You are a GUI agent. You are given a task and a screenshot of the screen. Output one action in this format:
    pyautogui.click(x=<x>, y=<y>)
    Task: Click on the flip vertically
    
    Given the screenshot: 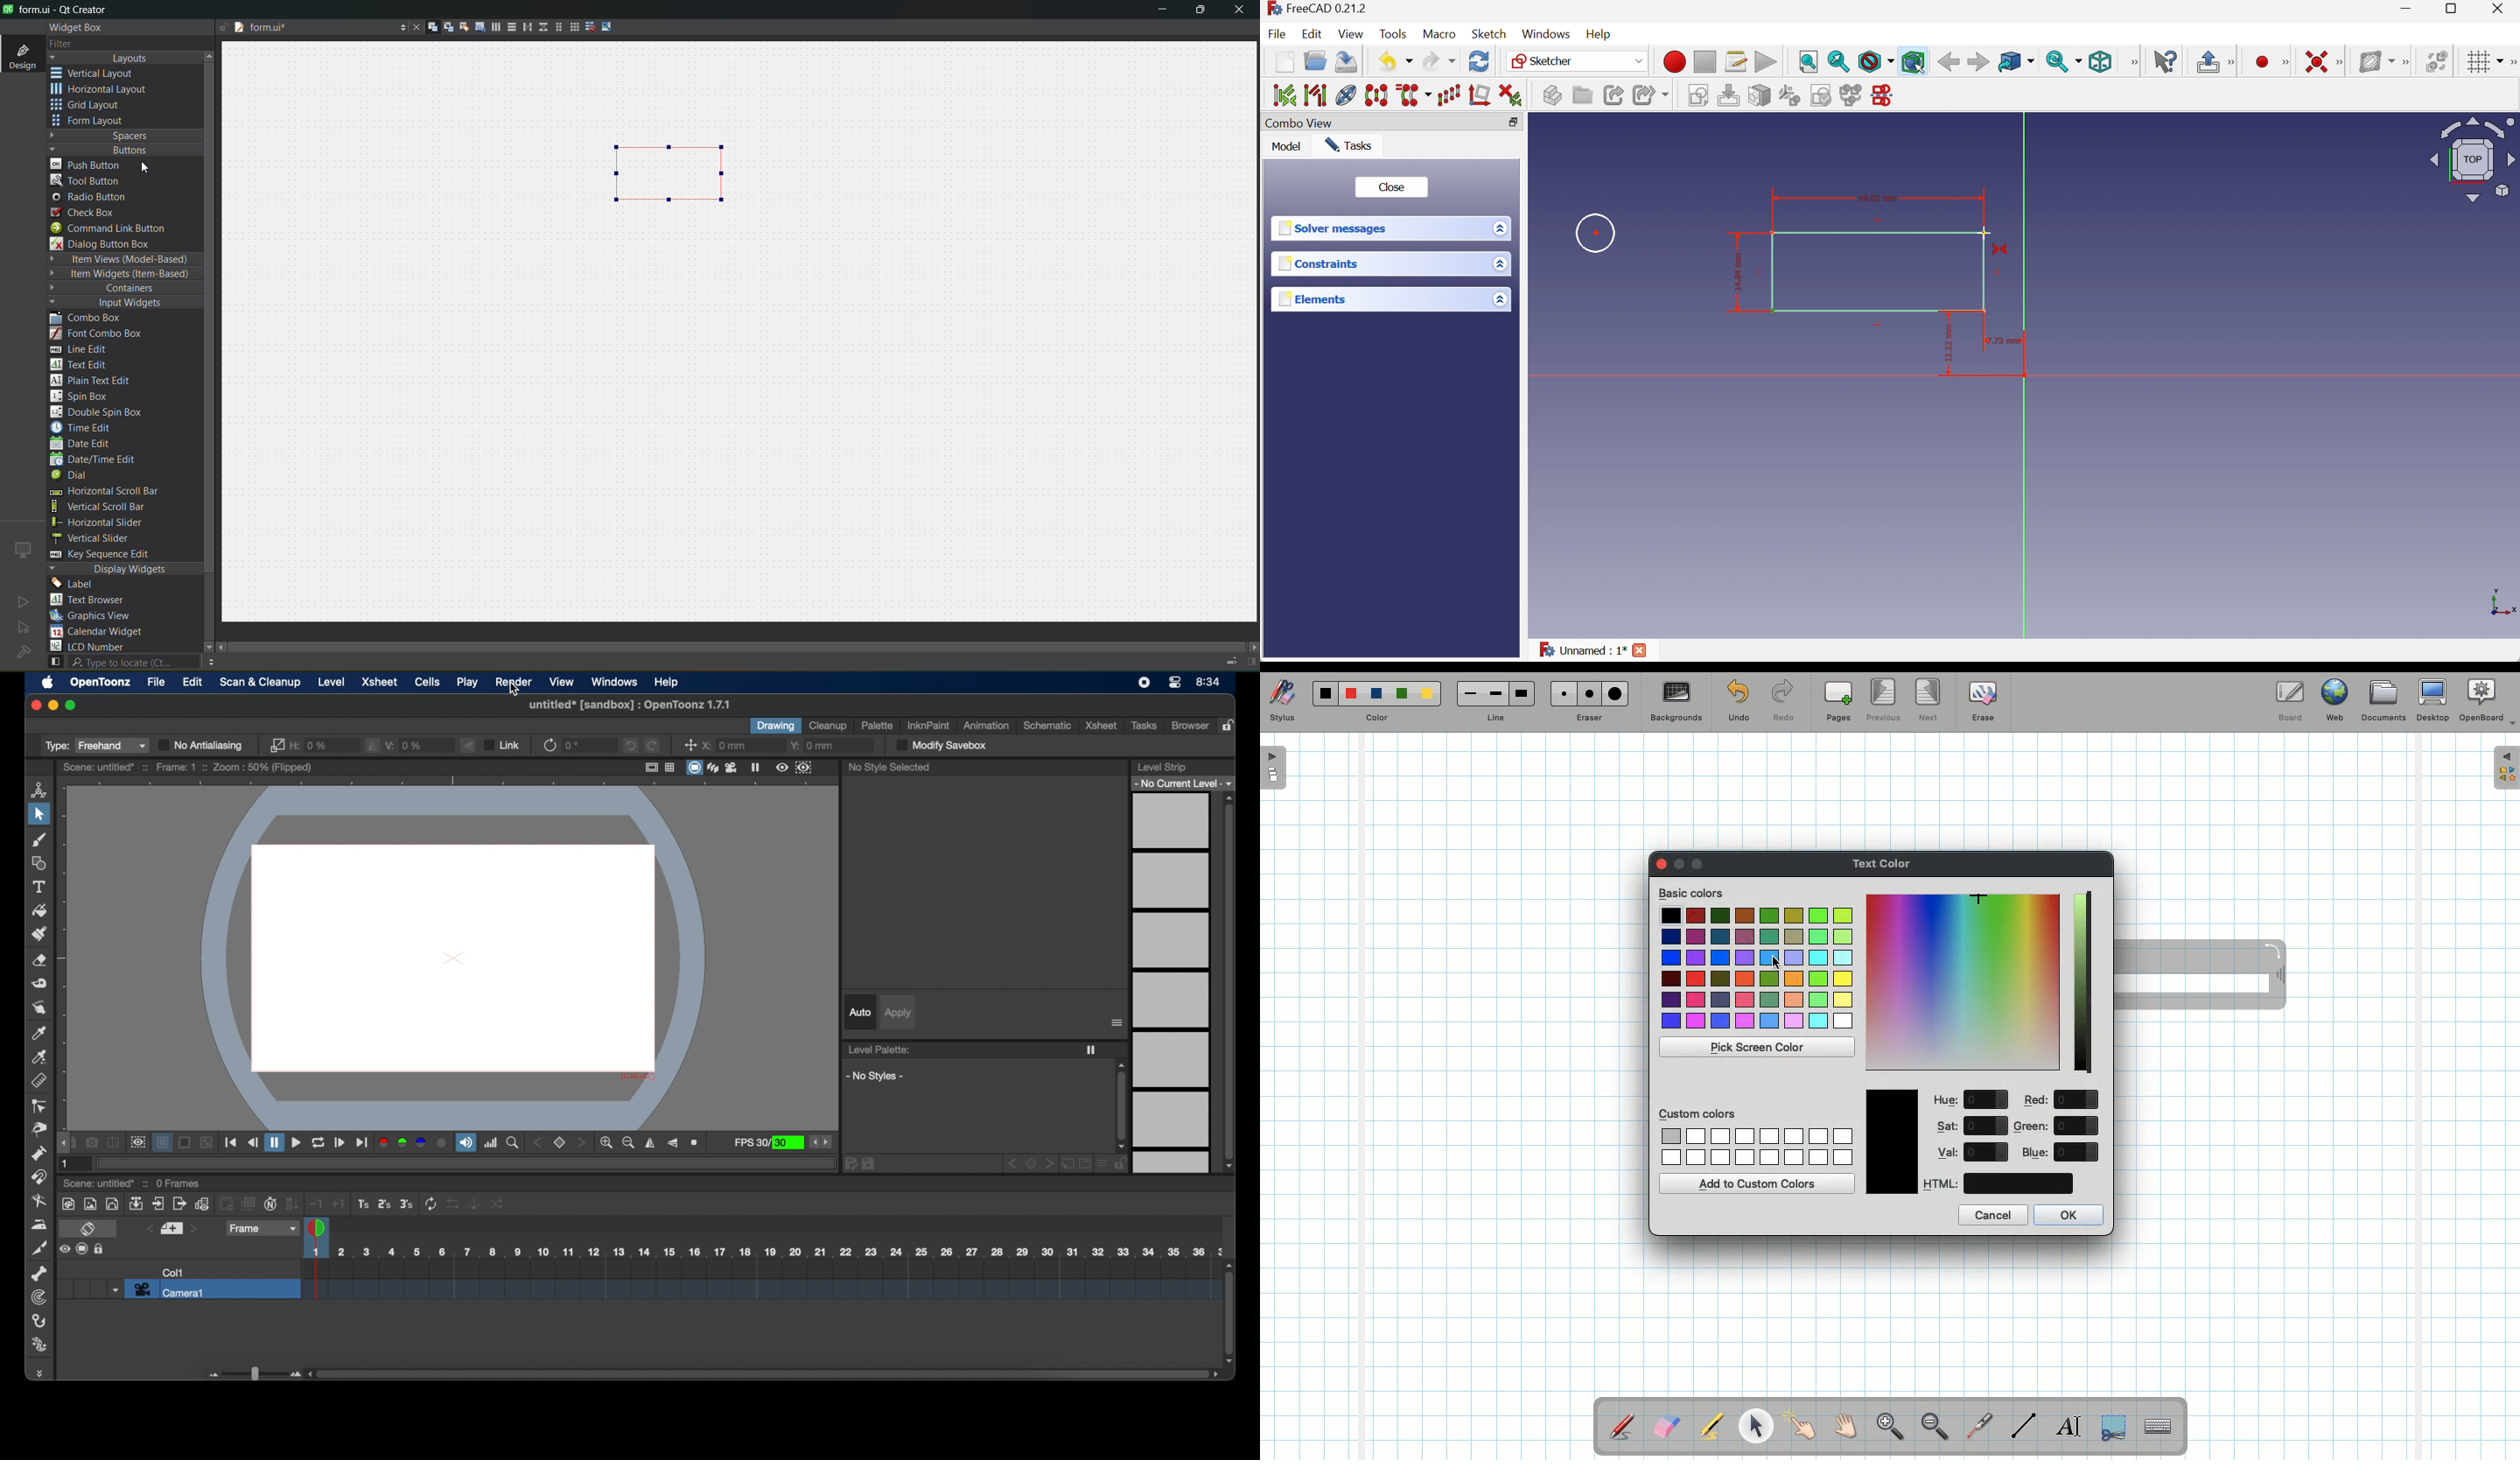 What is the action you would take?
    pyautogui.click(x=469, y=745)
    